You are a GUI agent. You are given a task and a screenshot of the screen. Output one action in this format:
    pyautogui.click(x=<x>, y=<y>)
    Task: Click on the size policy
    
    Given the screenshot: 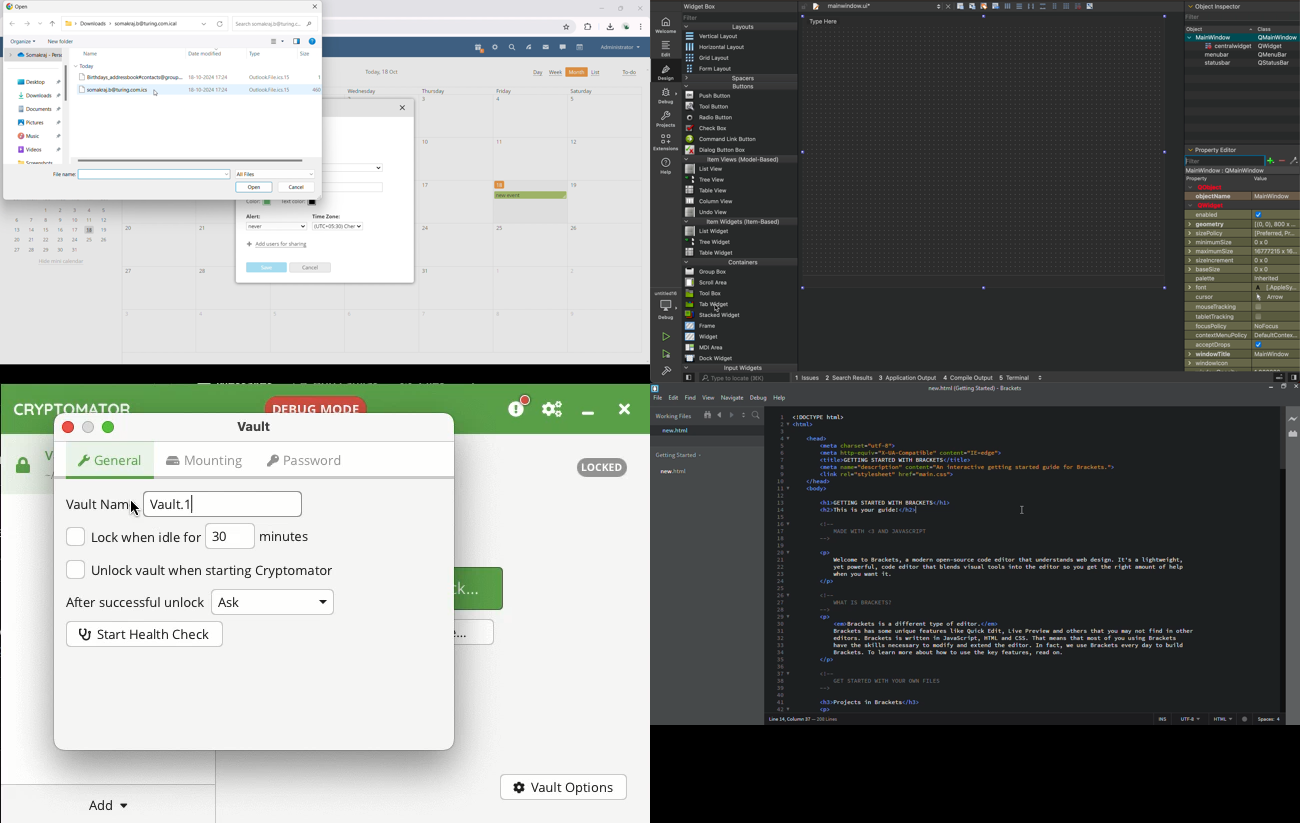 What is the action you would take?
    pyautogui.click(x=1242, y=233)
    